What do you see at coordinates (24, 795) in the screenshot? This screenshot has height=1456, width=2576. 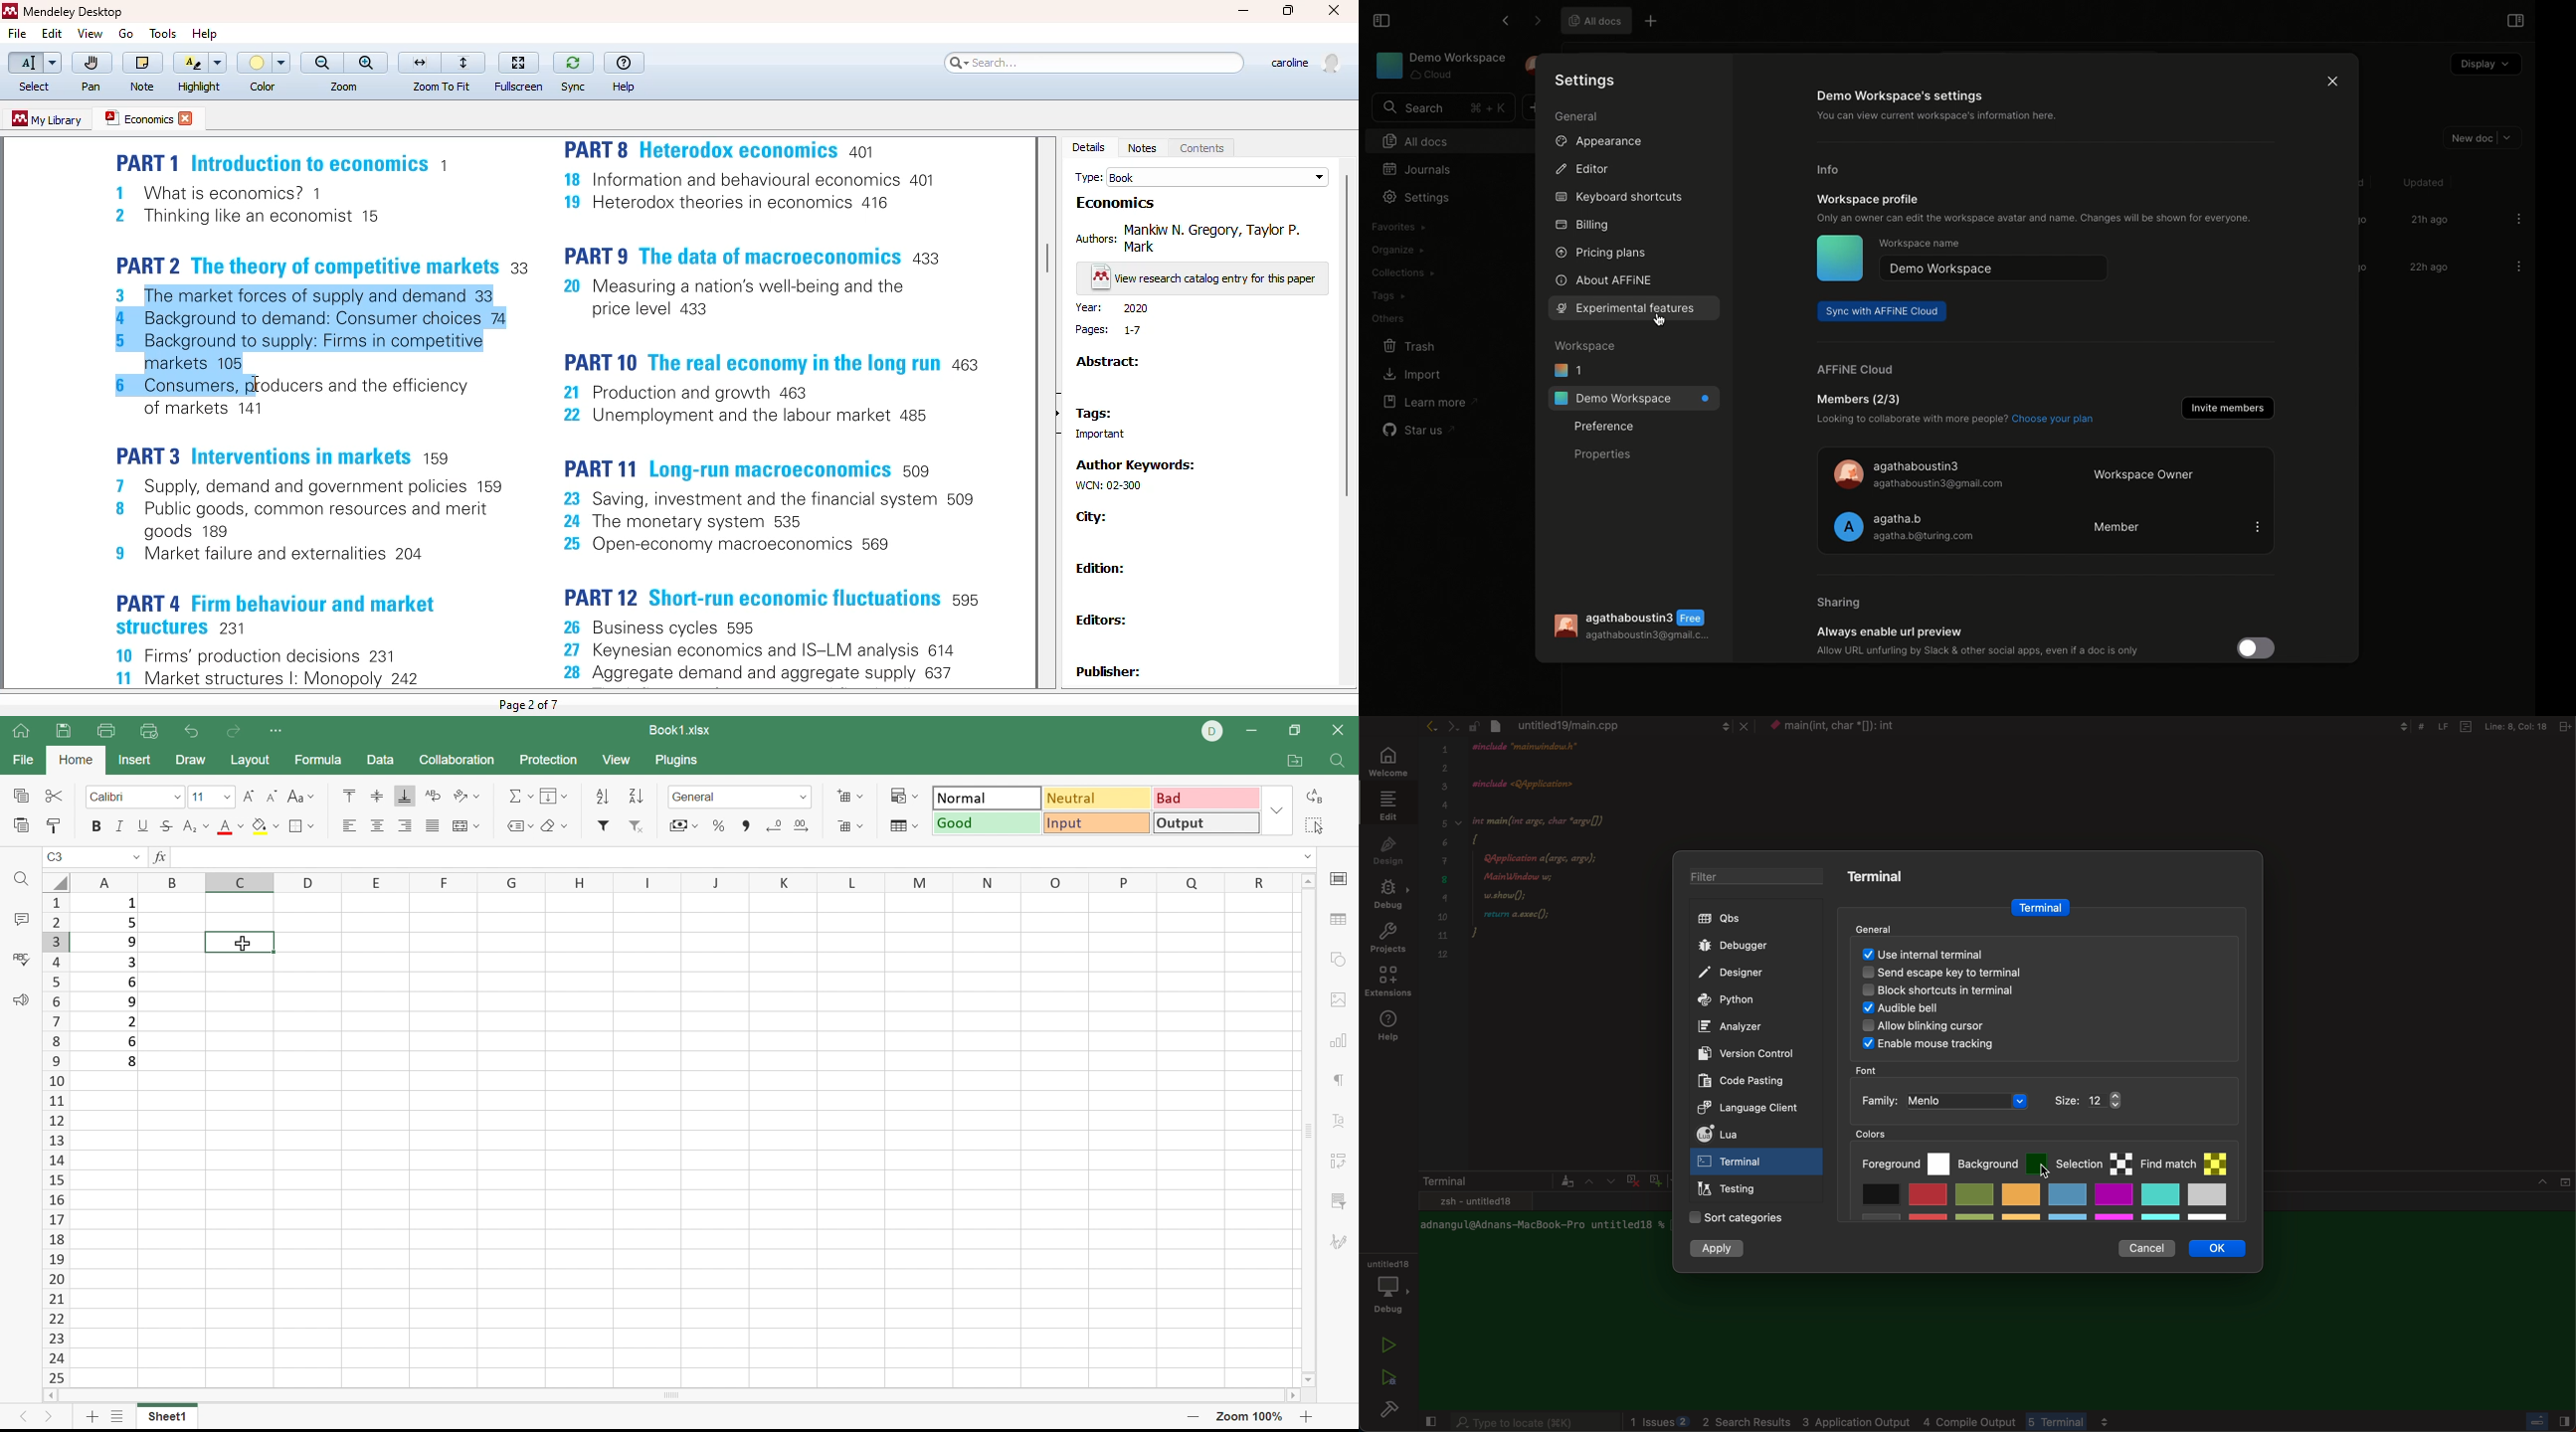 I see `Copy` at bounding box center [24, 795].